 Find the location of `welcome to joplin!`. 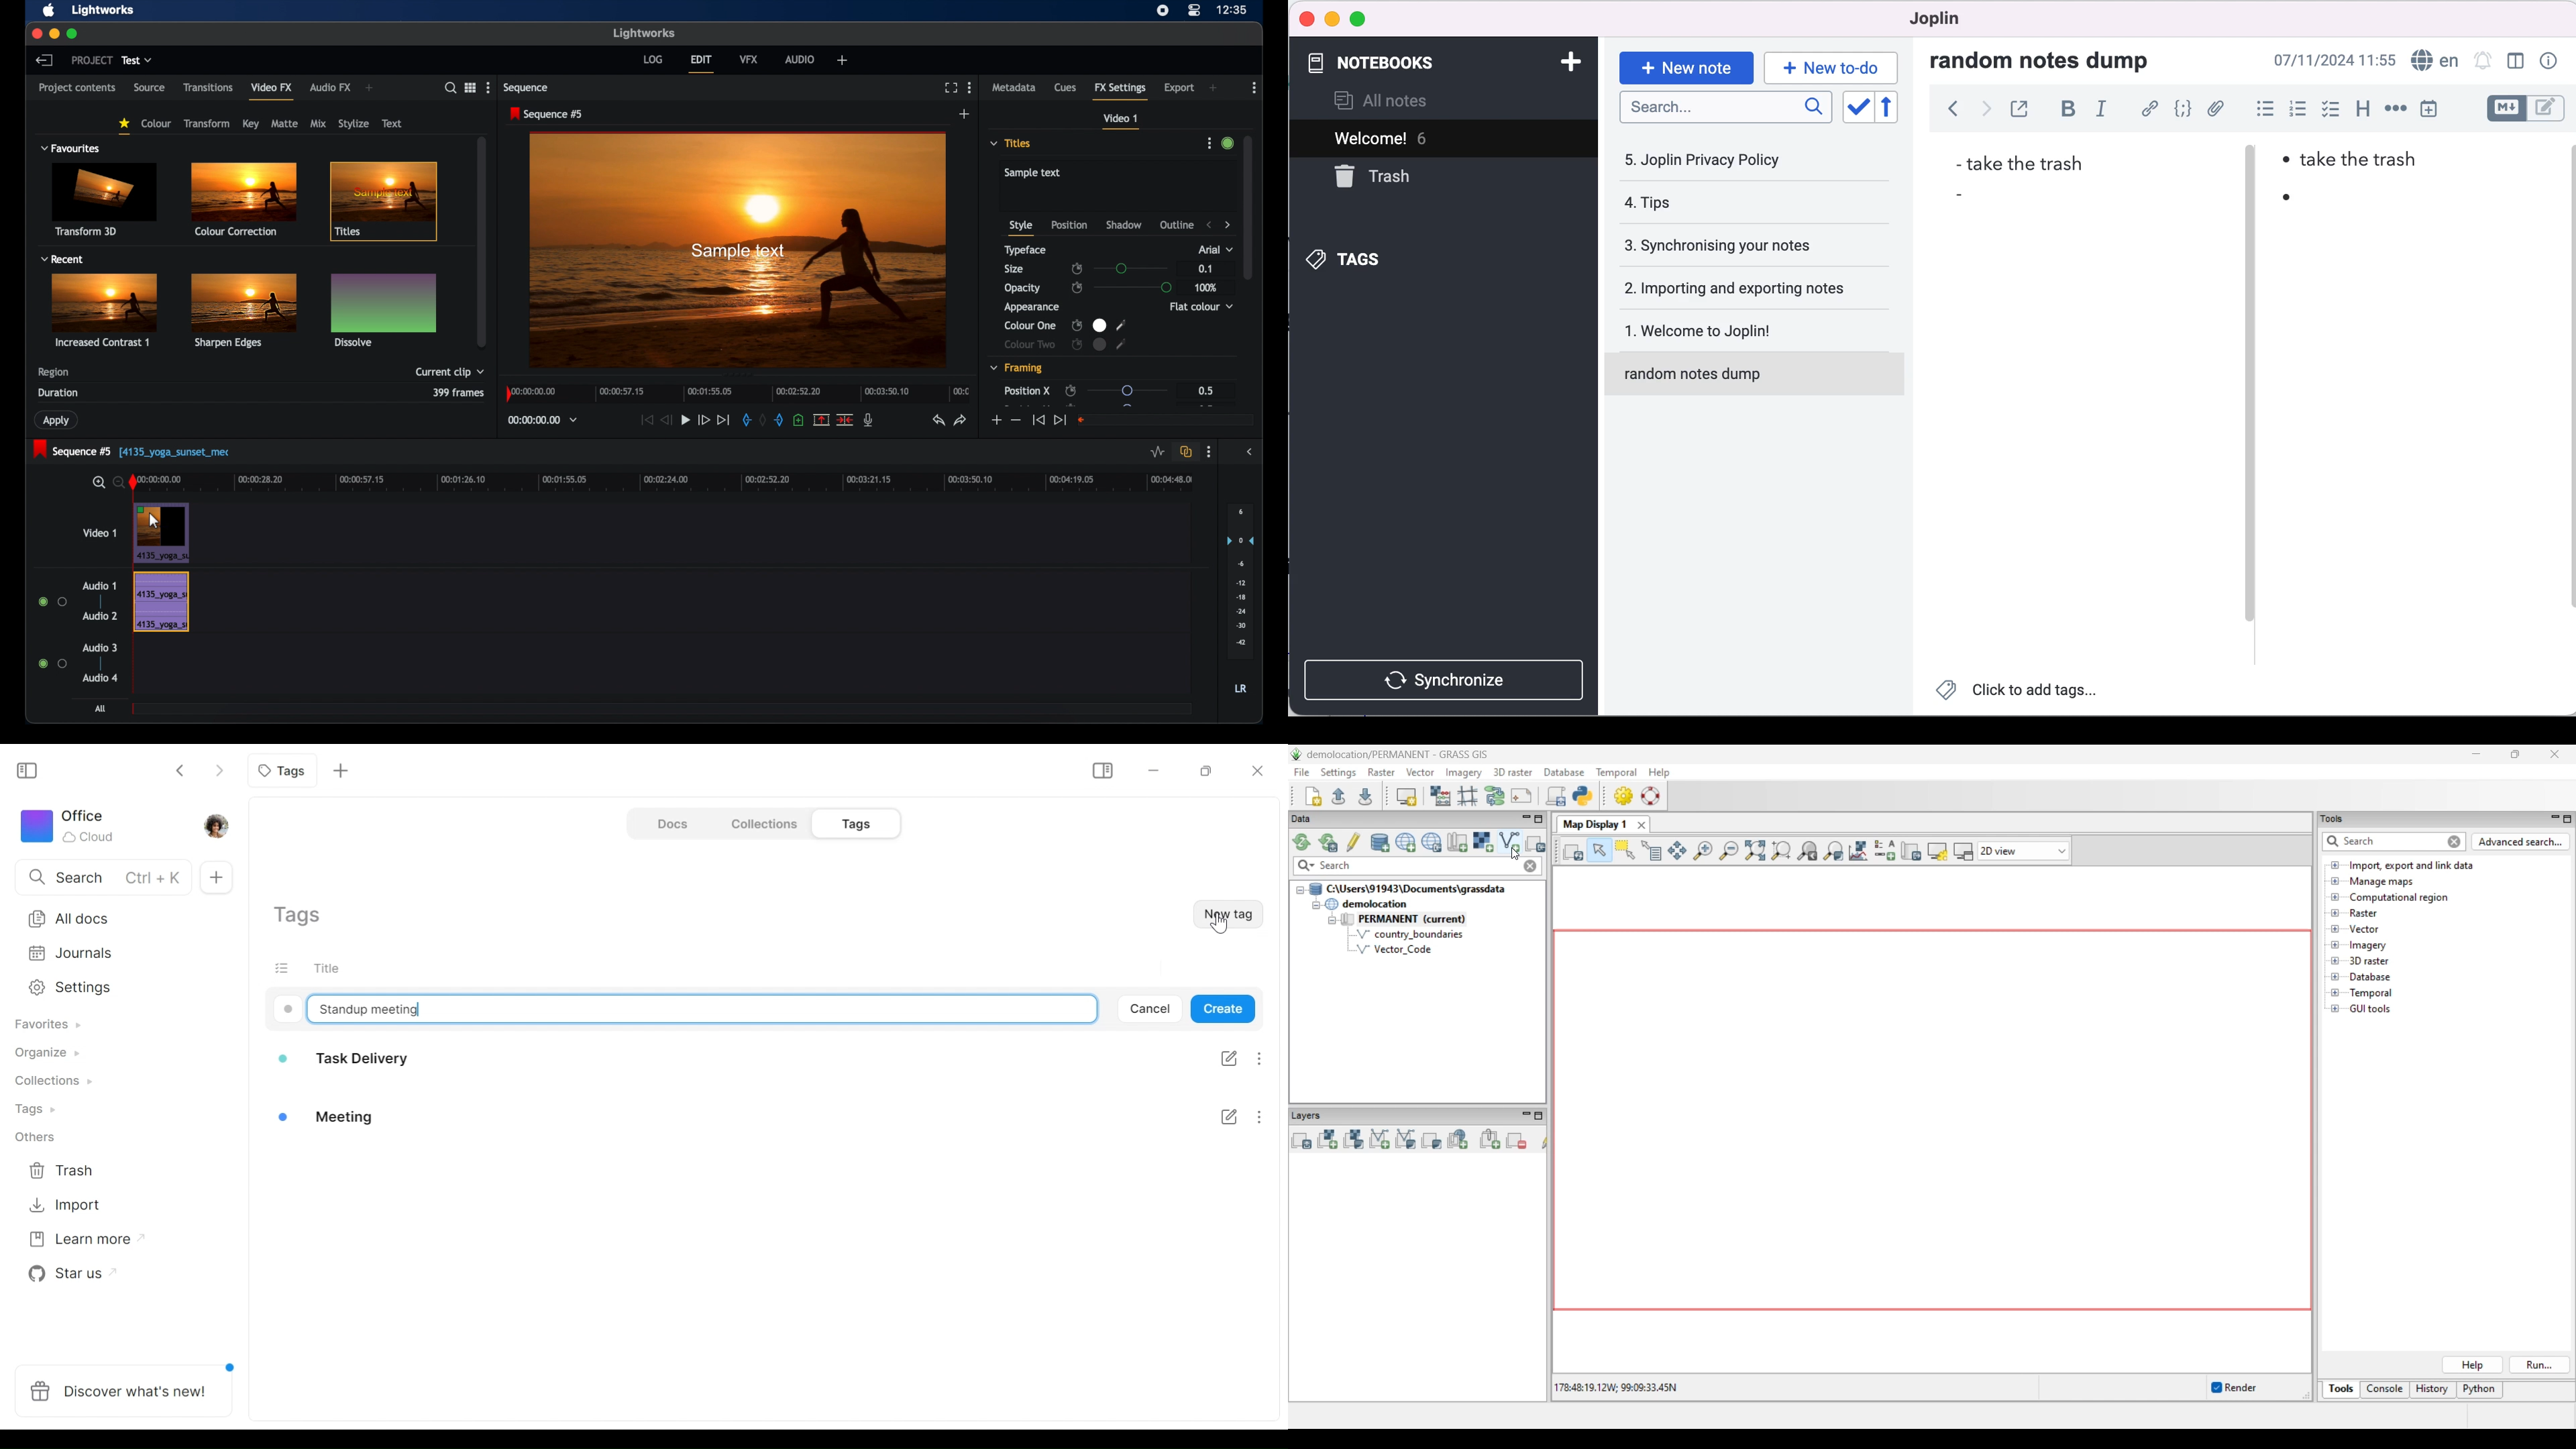

welcome to joplin! is located at coordinates (1743, 333).